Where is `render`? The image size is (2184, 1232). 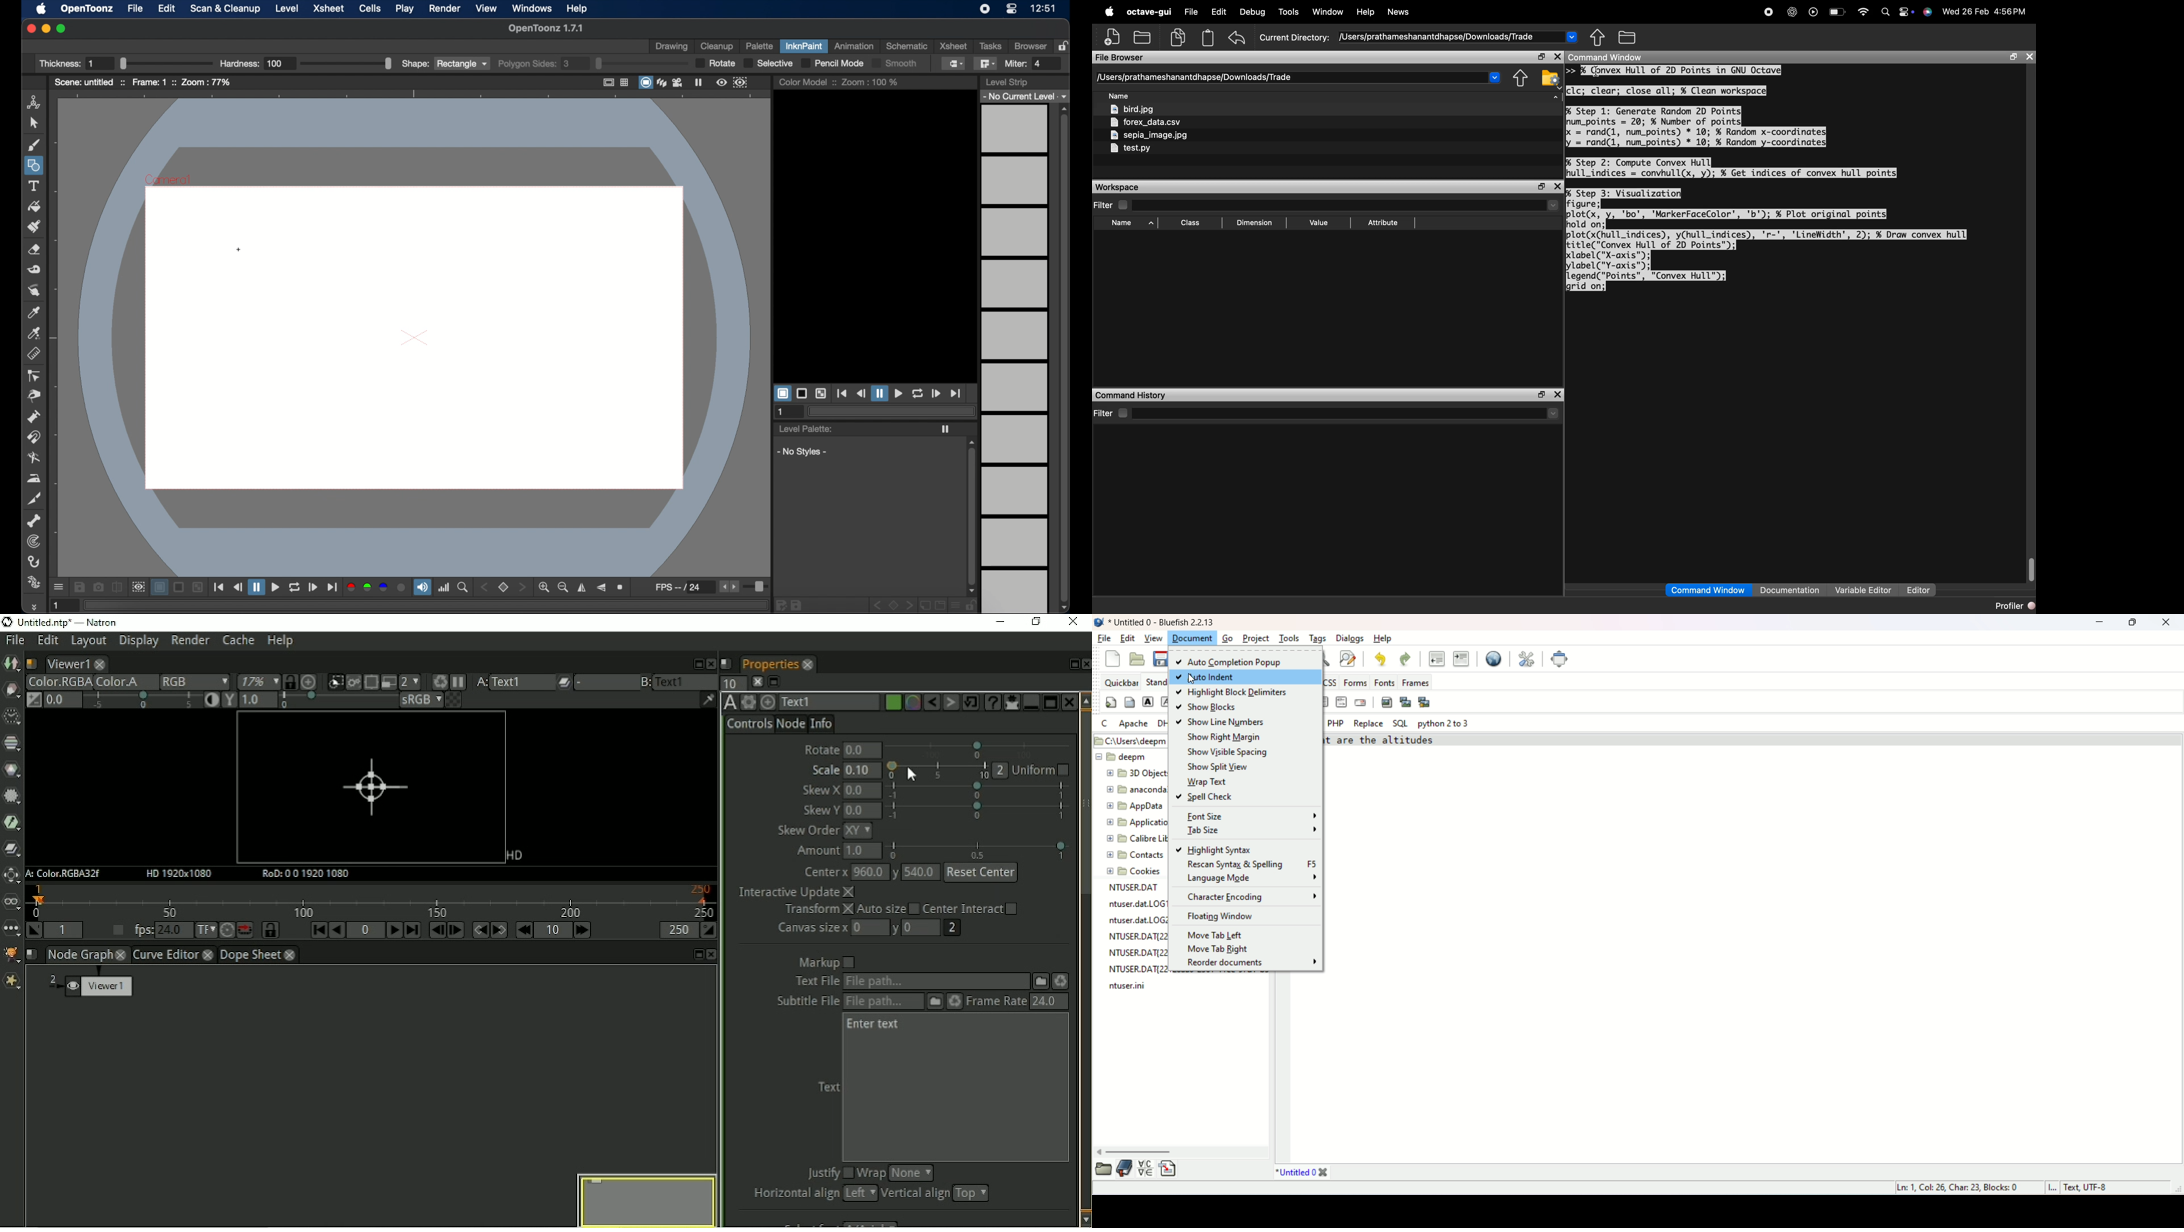
render is located at coordinates (445, 9).